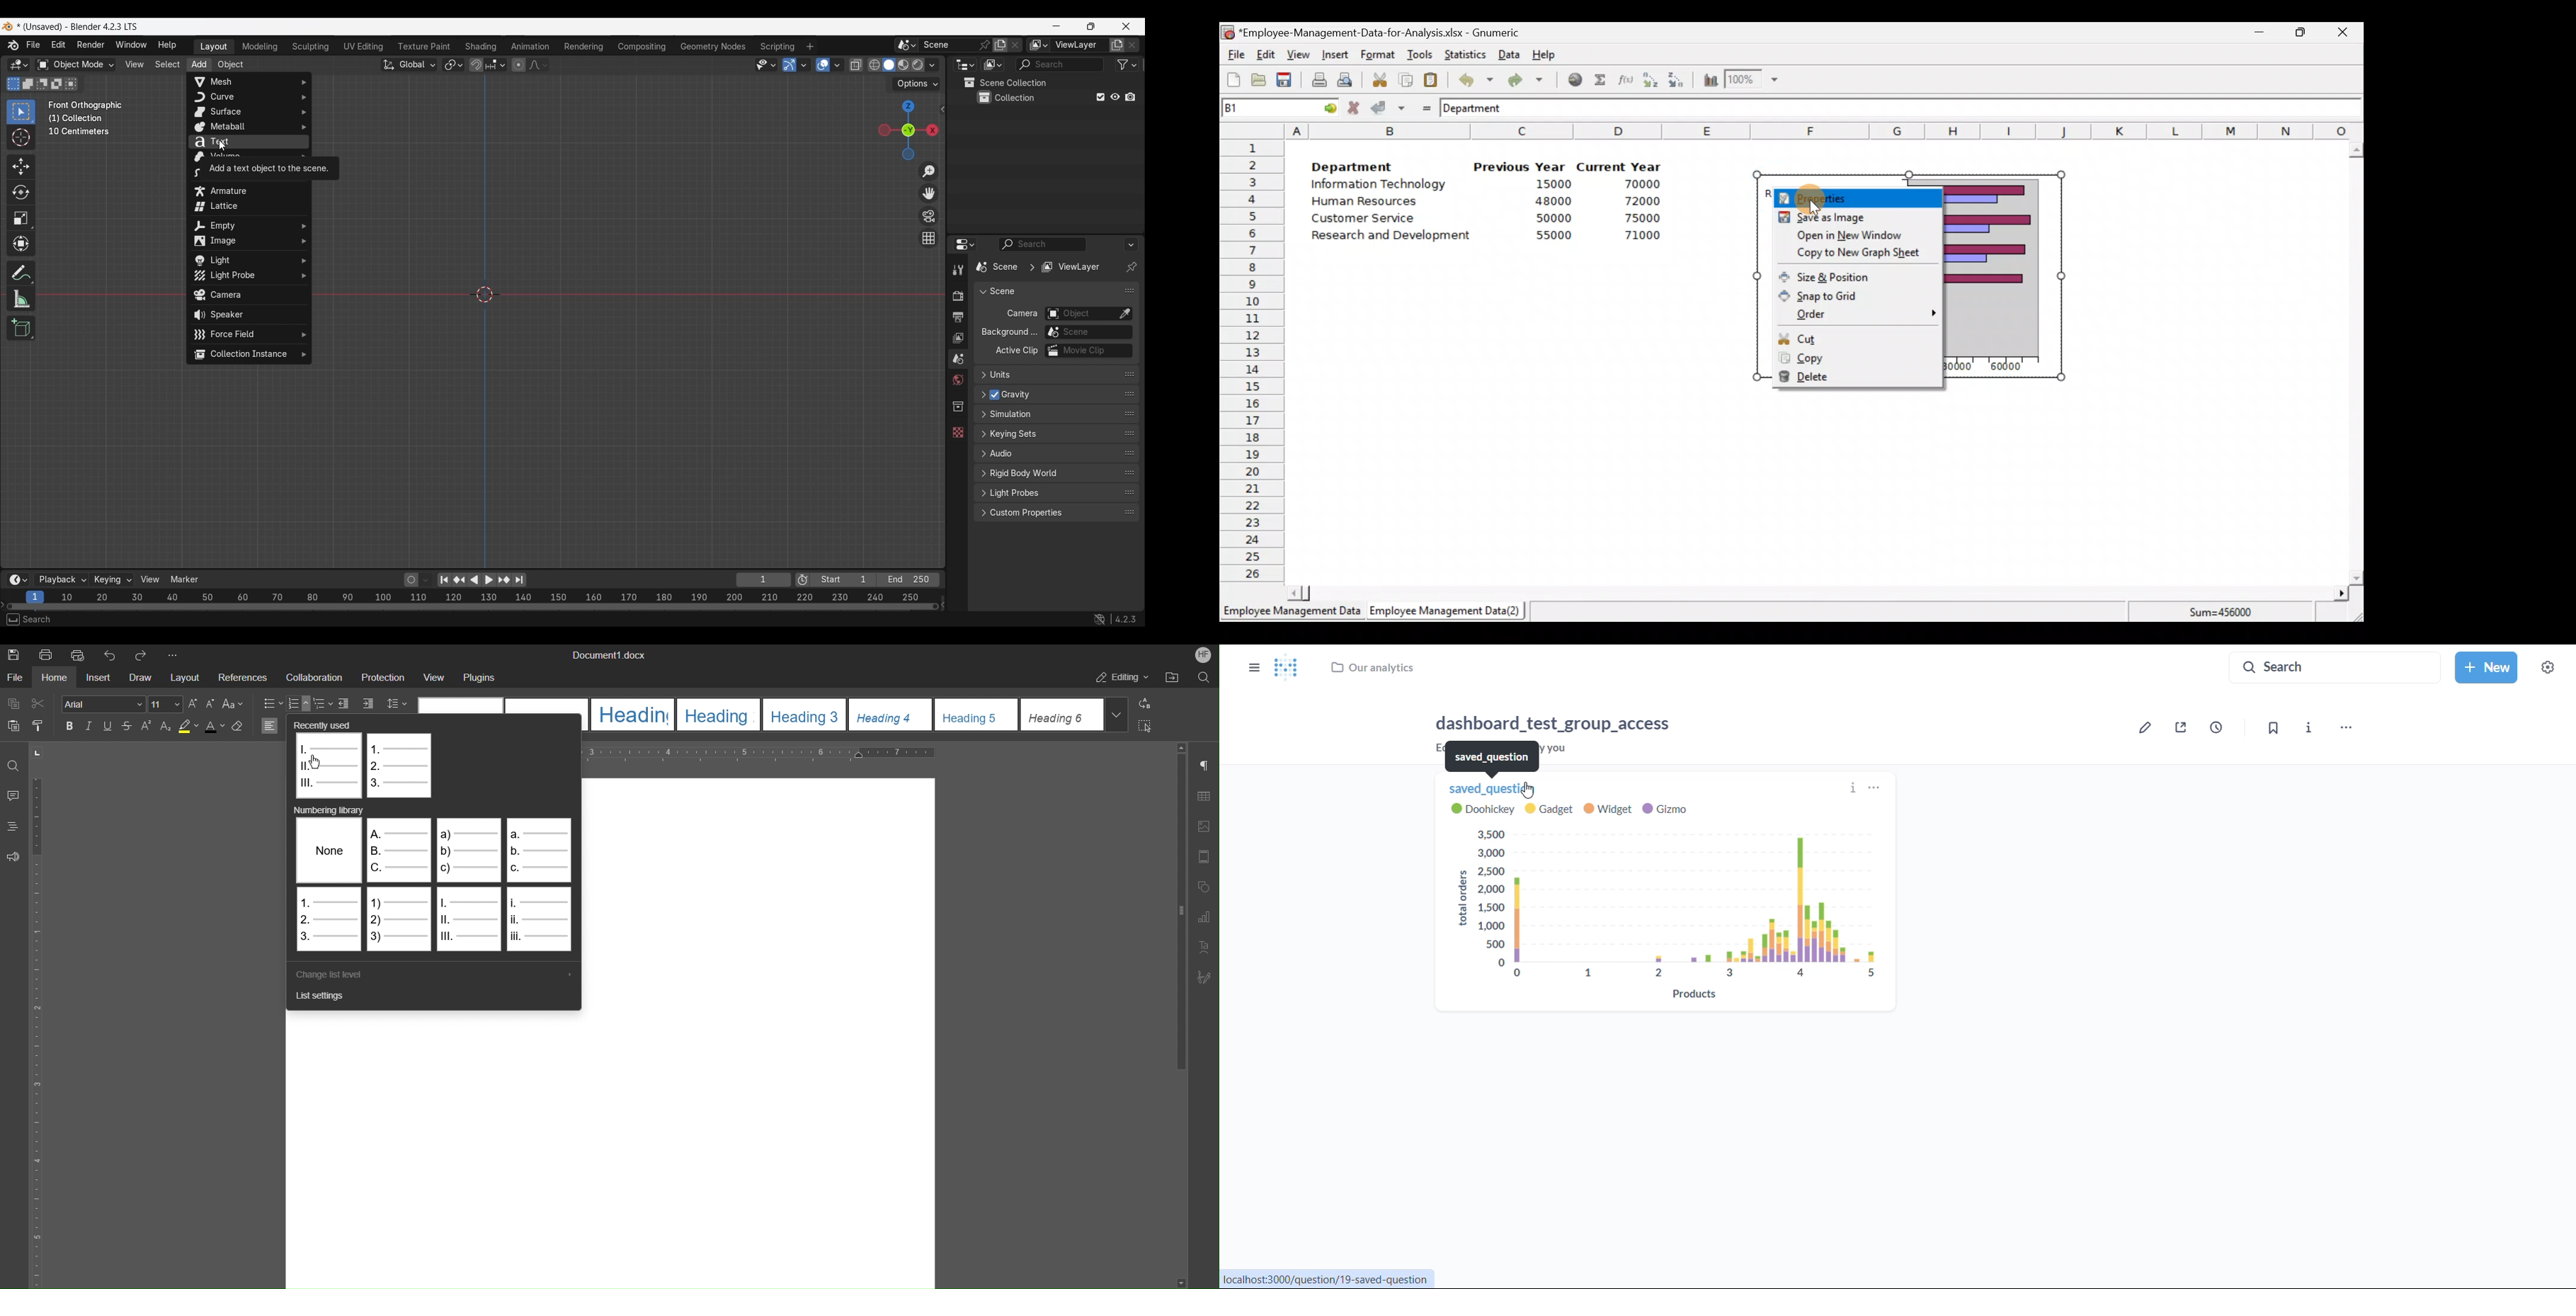  What do you see at coordinates (320, 995) in the screenshot?
I see `List Settings` at bounding box center [320, 995].